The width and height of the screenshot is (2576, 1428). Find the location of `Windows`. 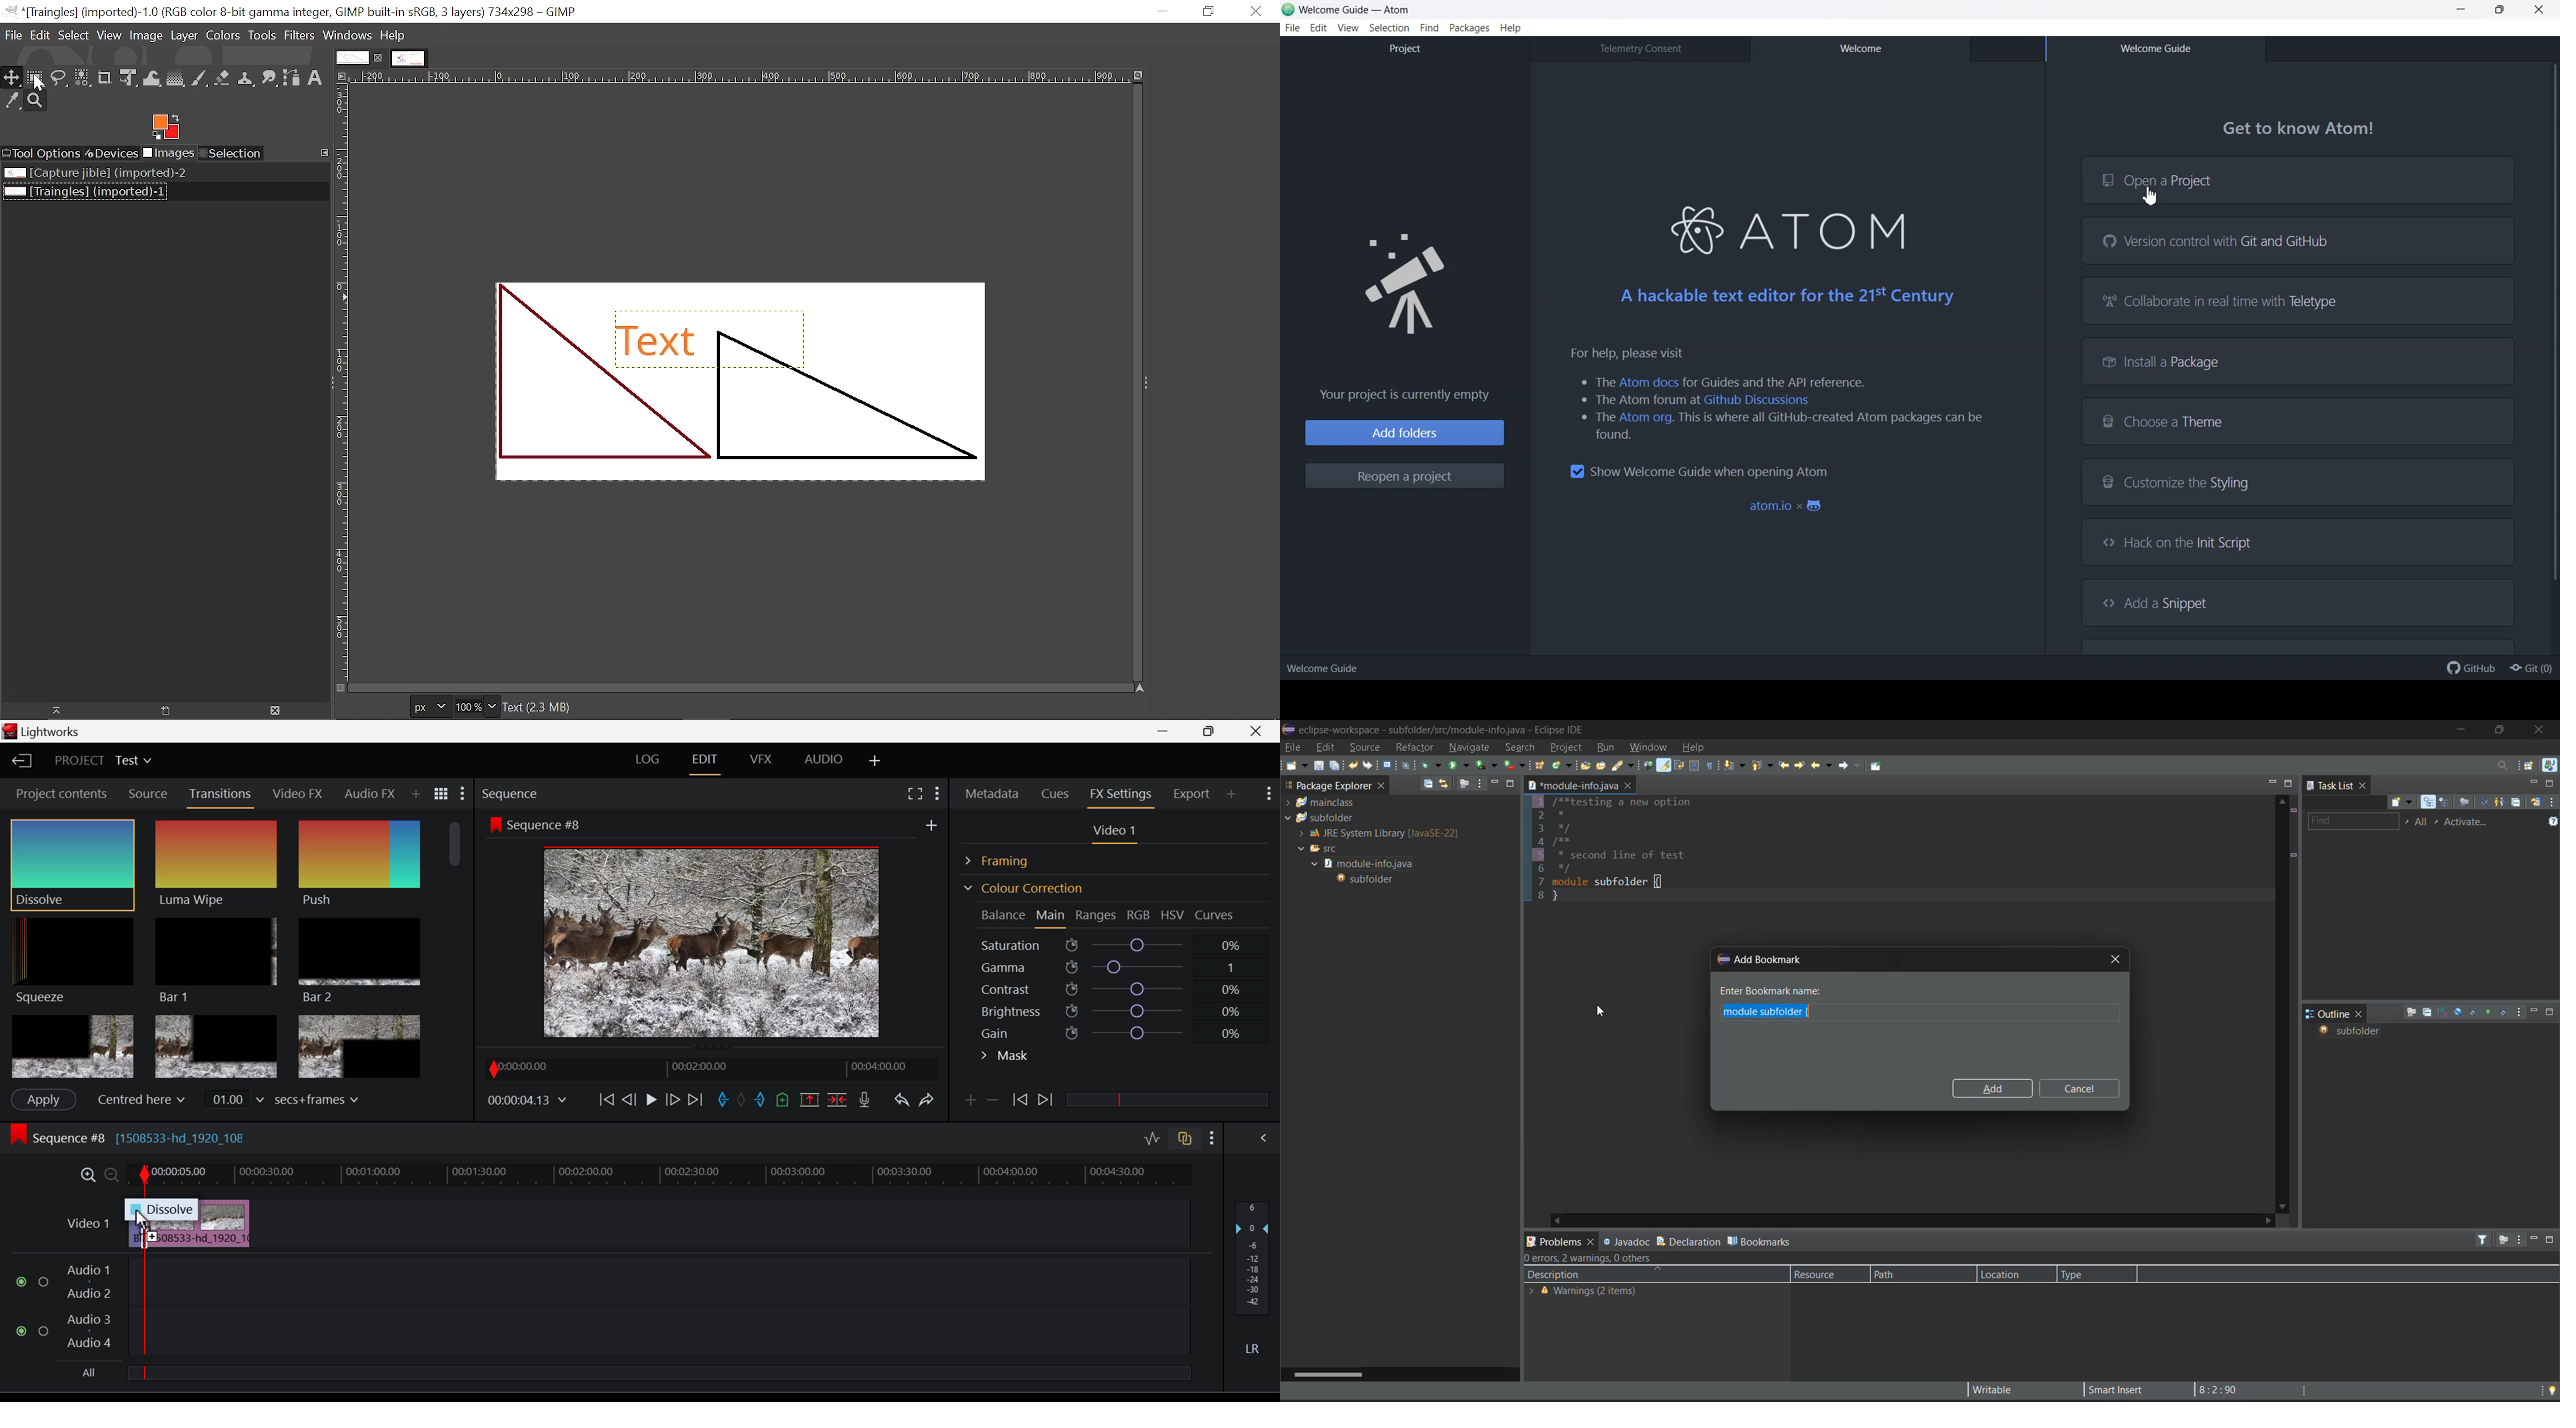

Windows is located at coordinates (347, 36).